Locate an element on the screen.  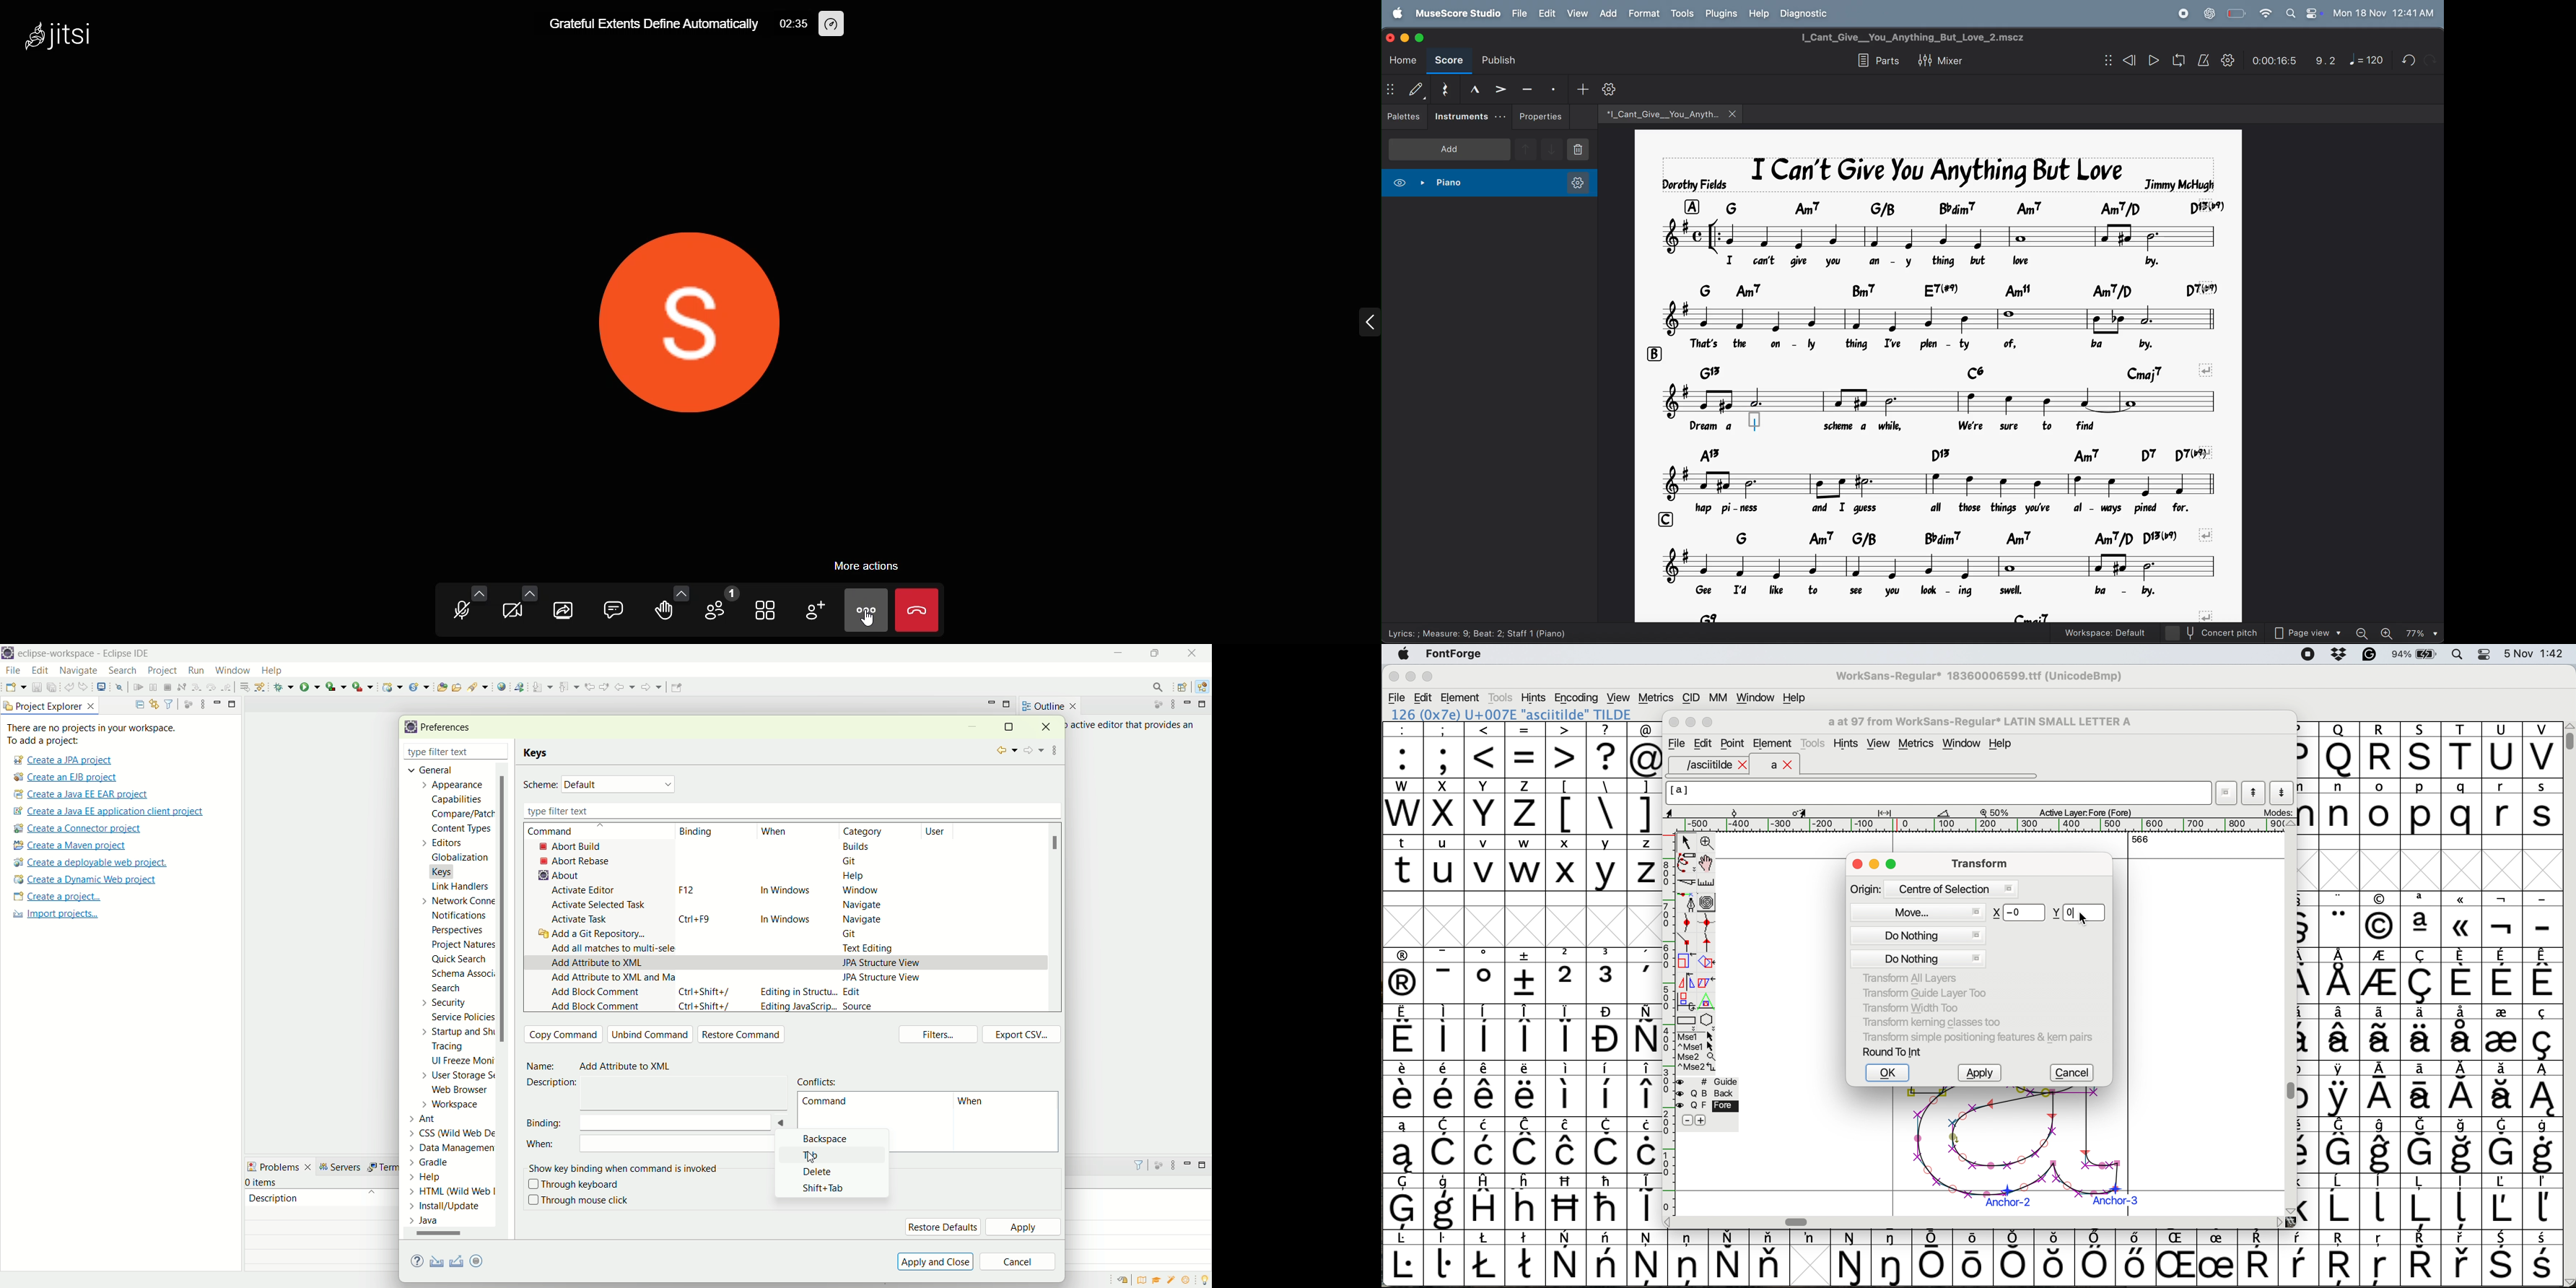
V is located at coordinates (2542, 750).